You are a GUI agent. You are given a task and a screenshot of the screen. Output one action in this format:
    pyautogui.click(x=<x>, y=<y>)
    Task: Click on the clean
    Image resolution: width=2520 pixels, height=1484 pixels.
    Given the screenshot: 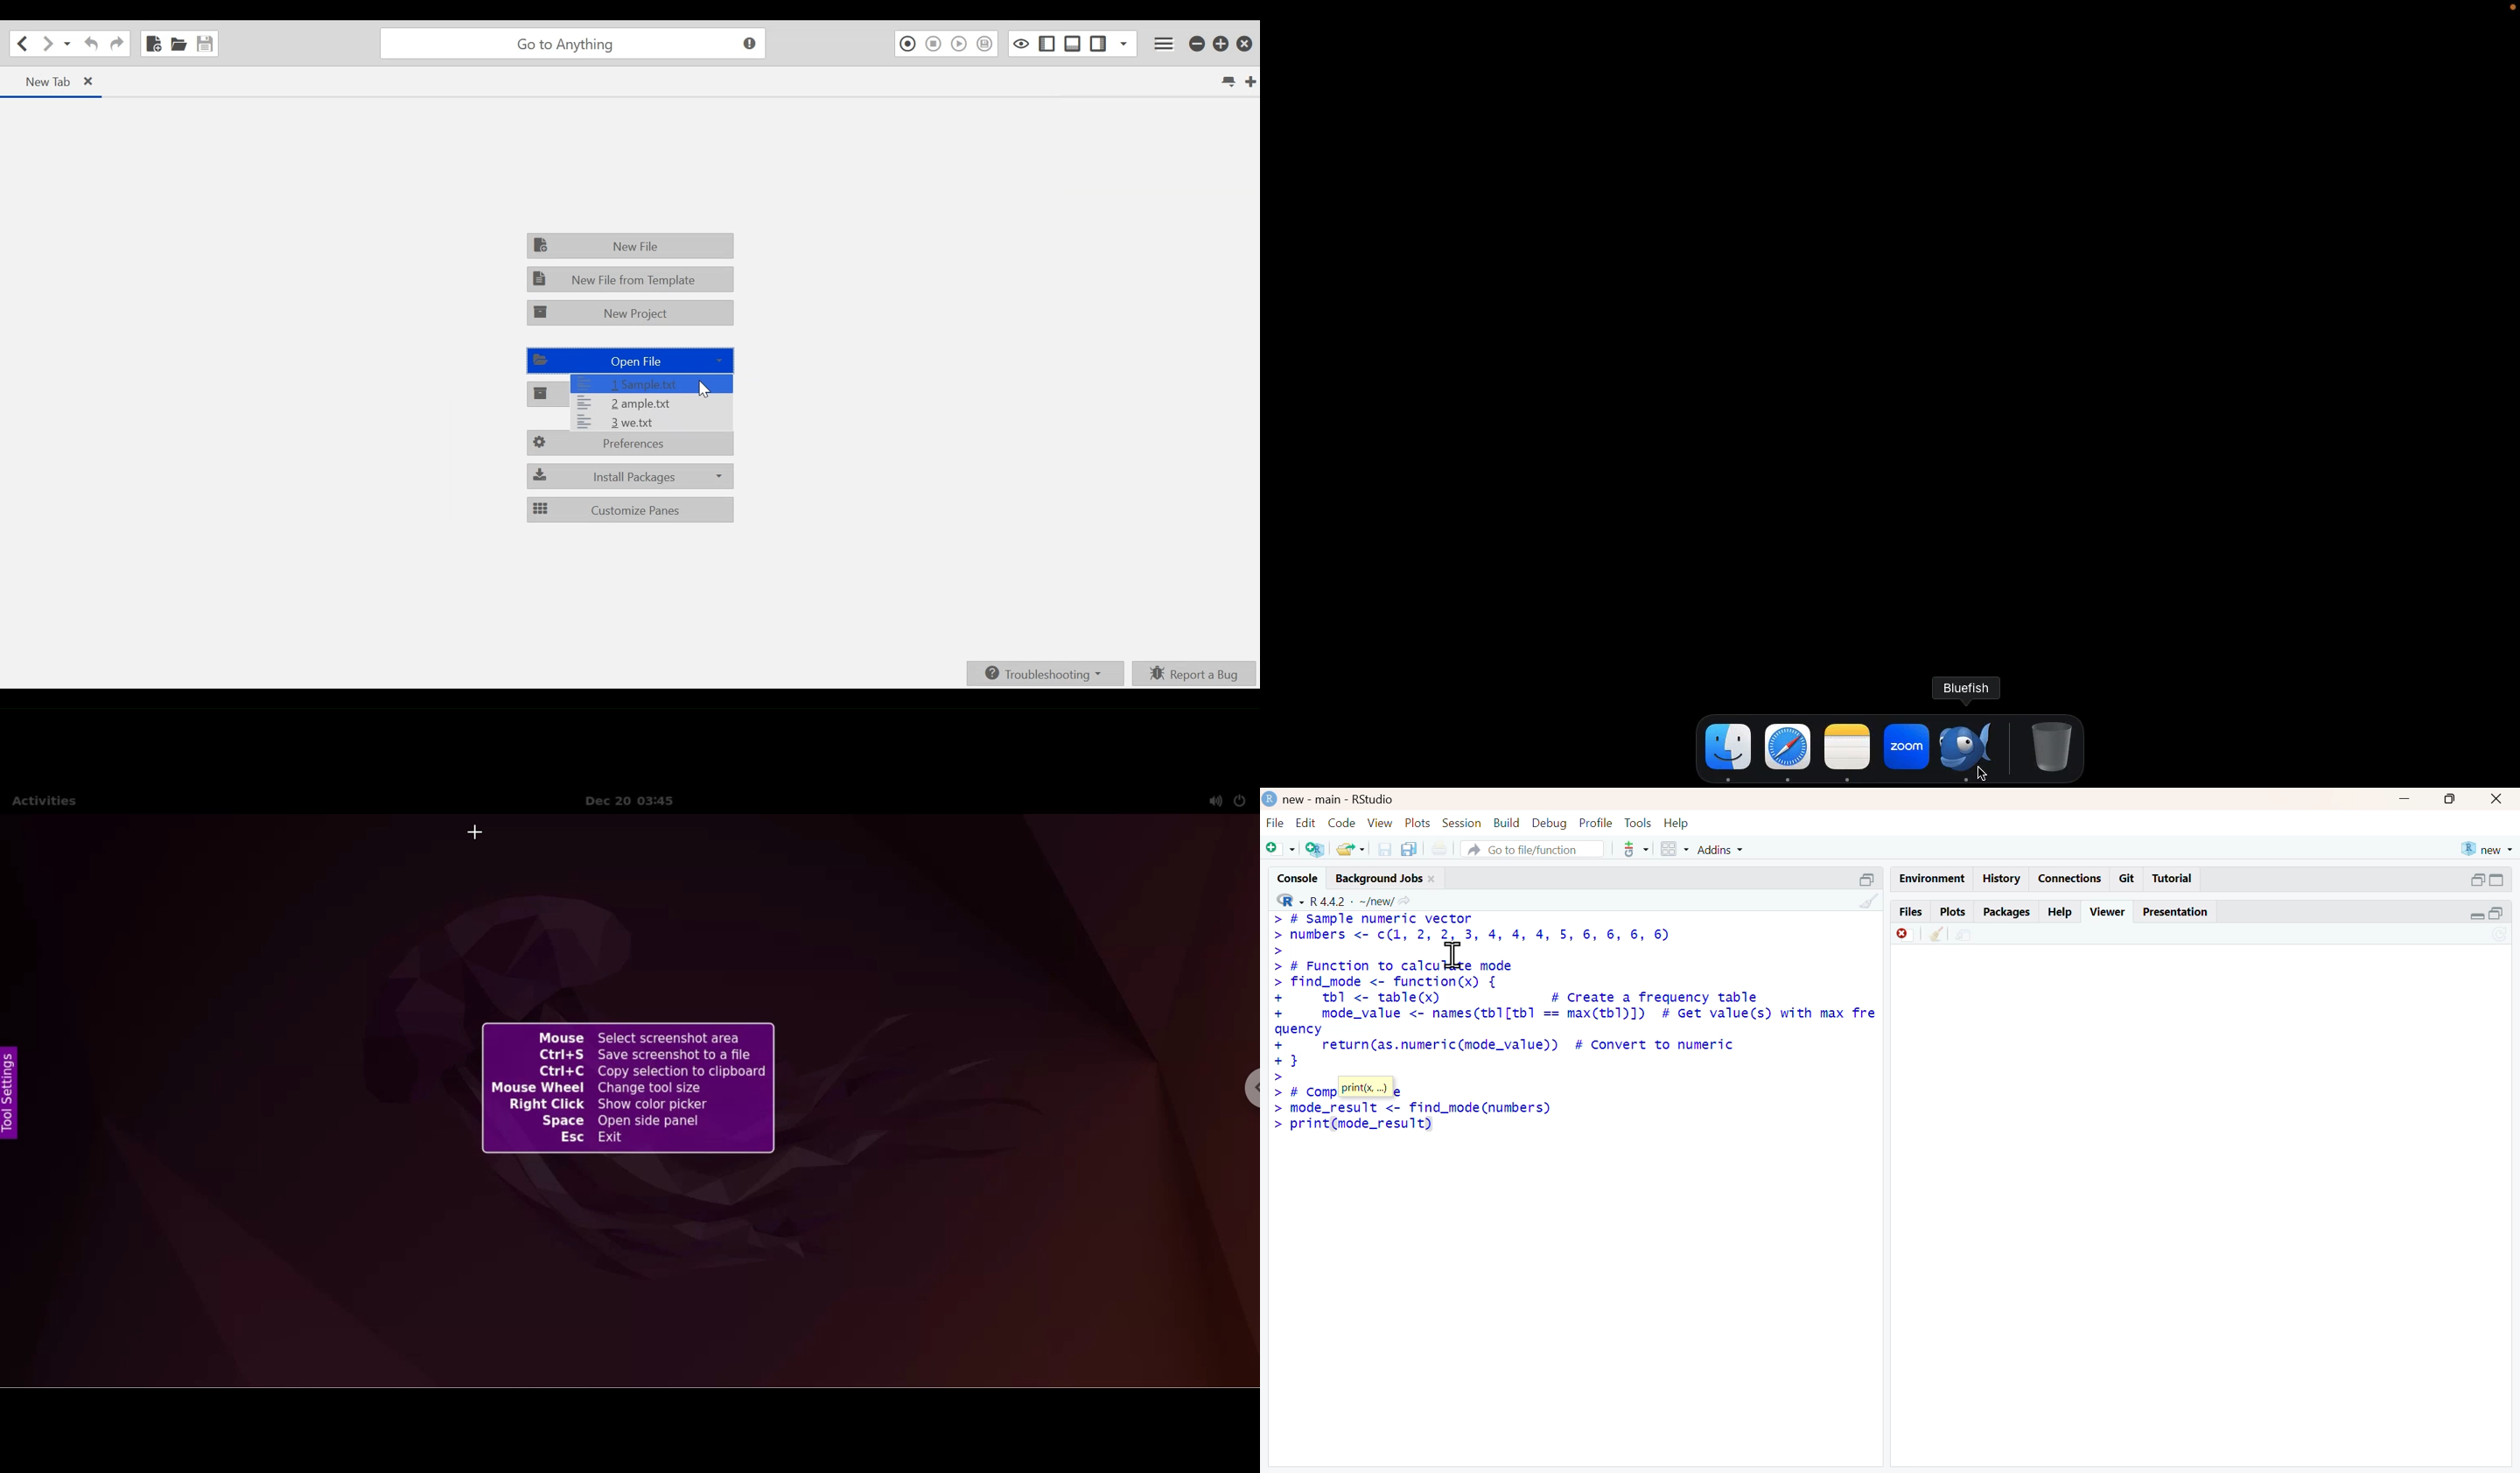 What is the action you would take?
    pyautogui.click(x=1939, y=933)
    